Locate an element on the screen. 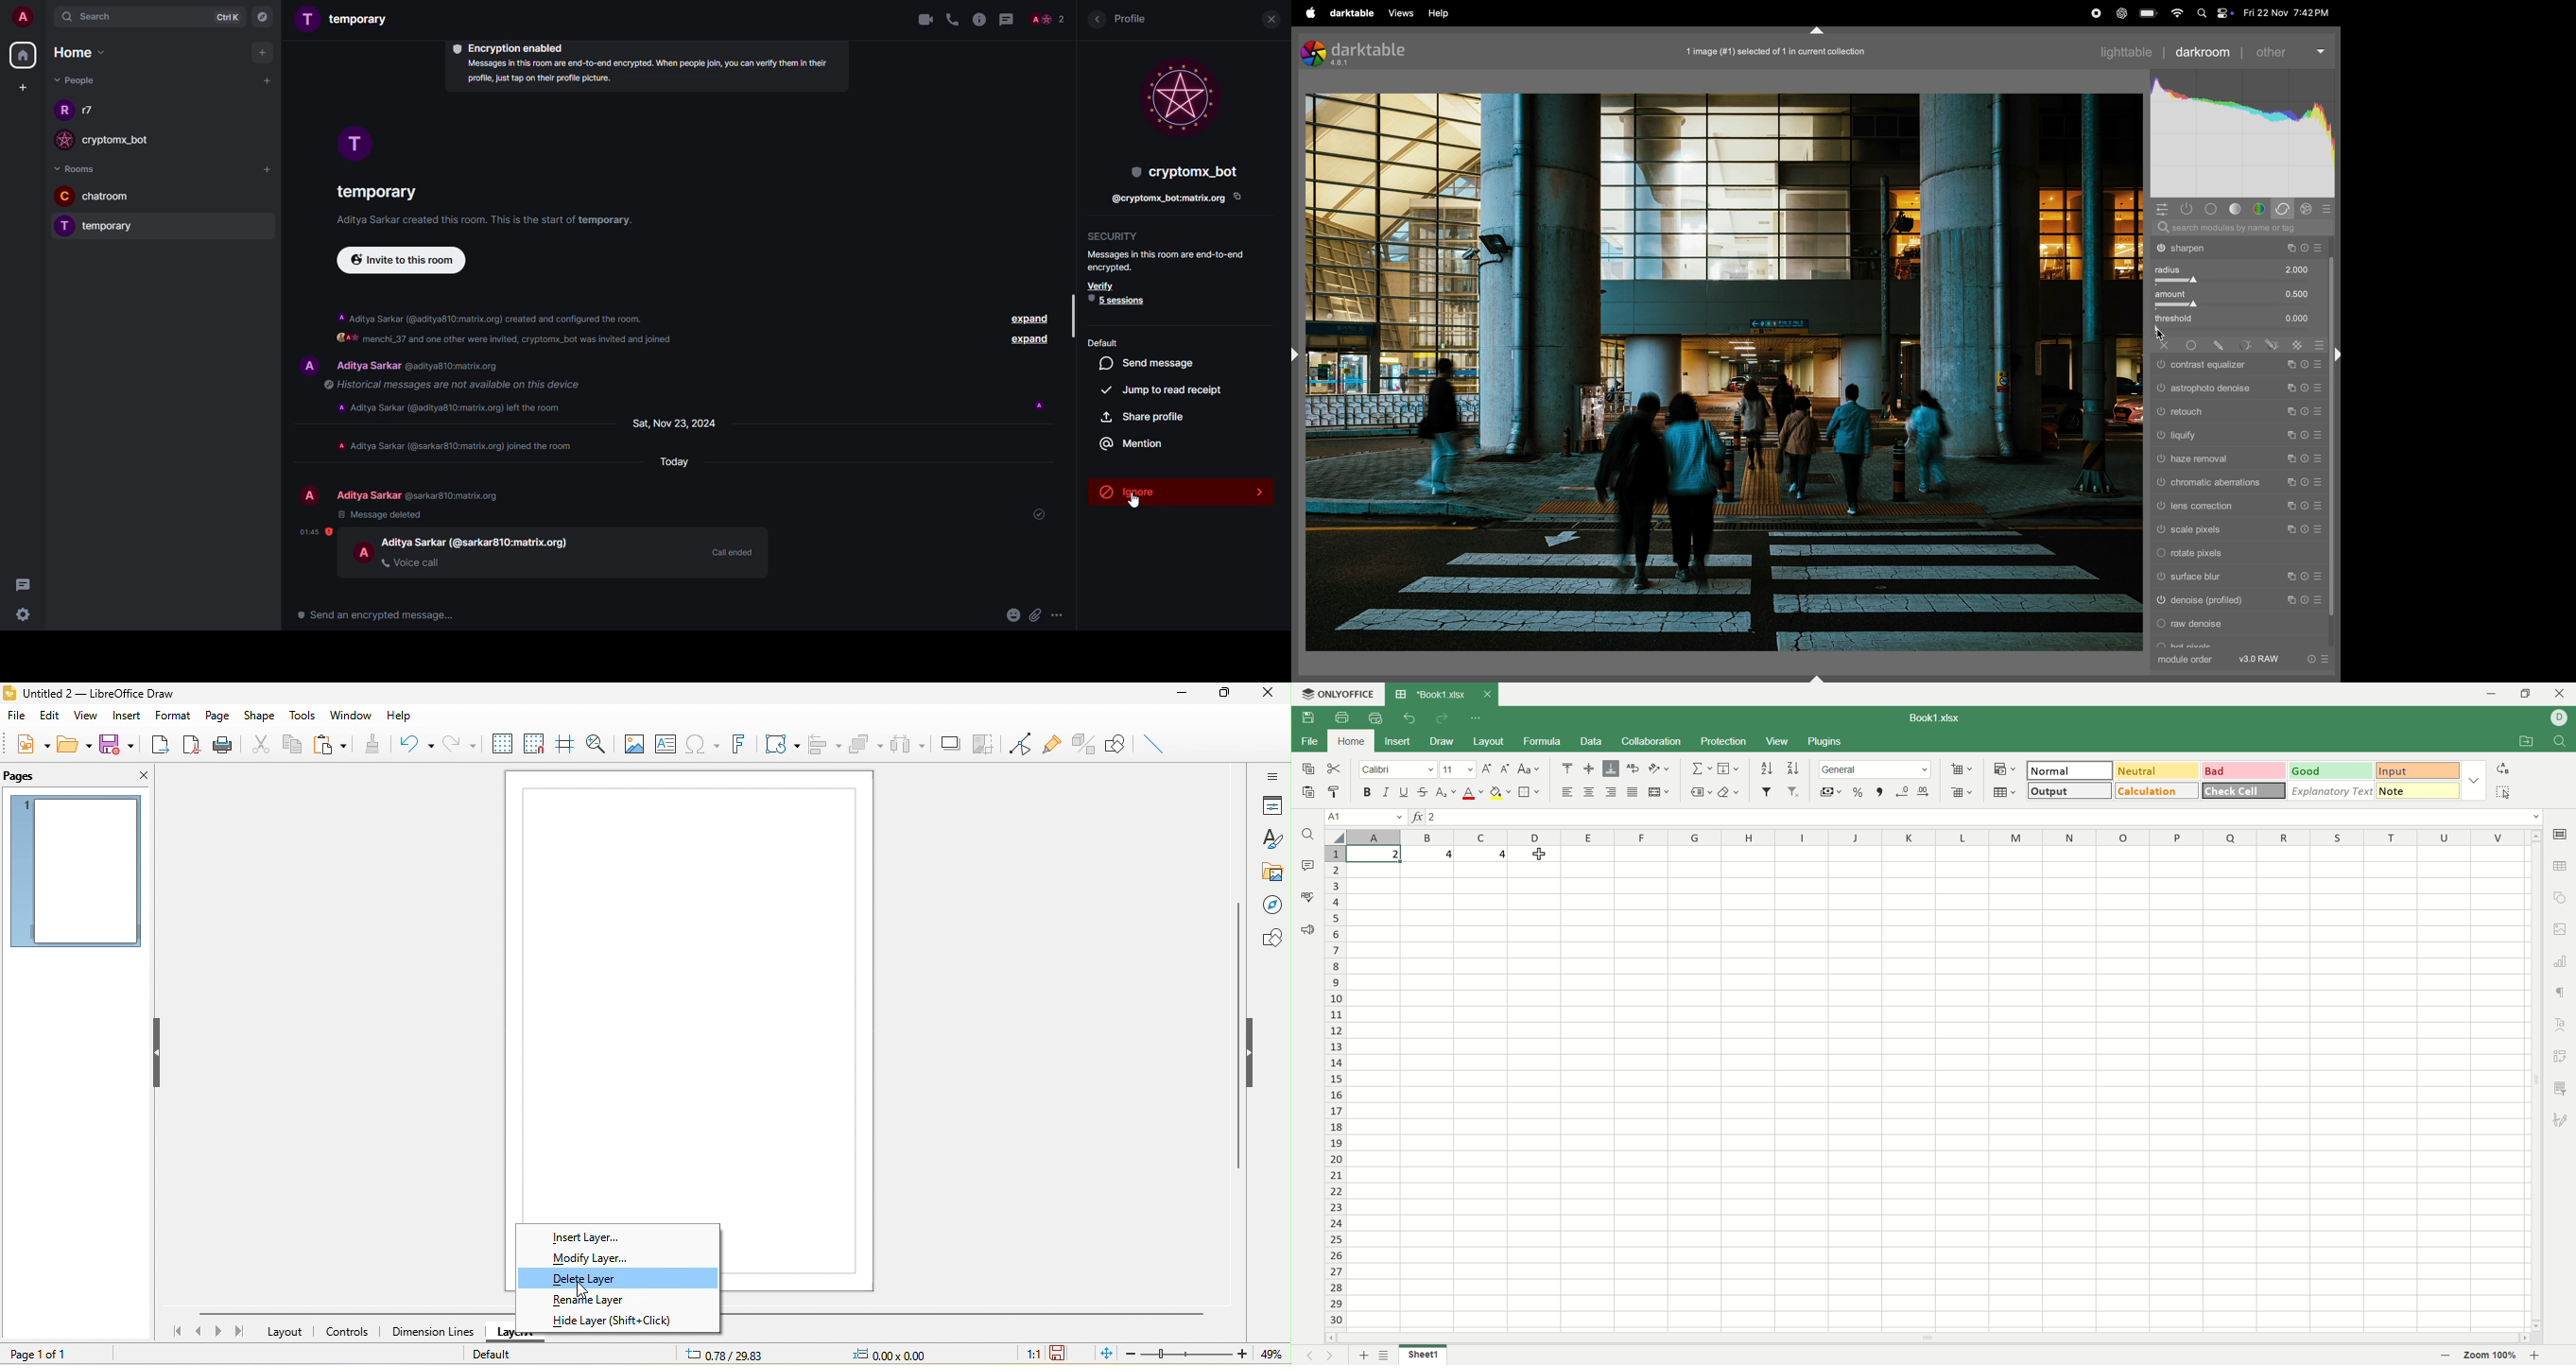 The height and width of the screenshot is (1372, 2576). explanatory text is located at coordinates (2332, 790).